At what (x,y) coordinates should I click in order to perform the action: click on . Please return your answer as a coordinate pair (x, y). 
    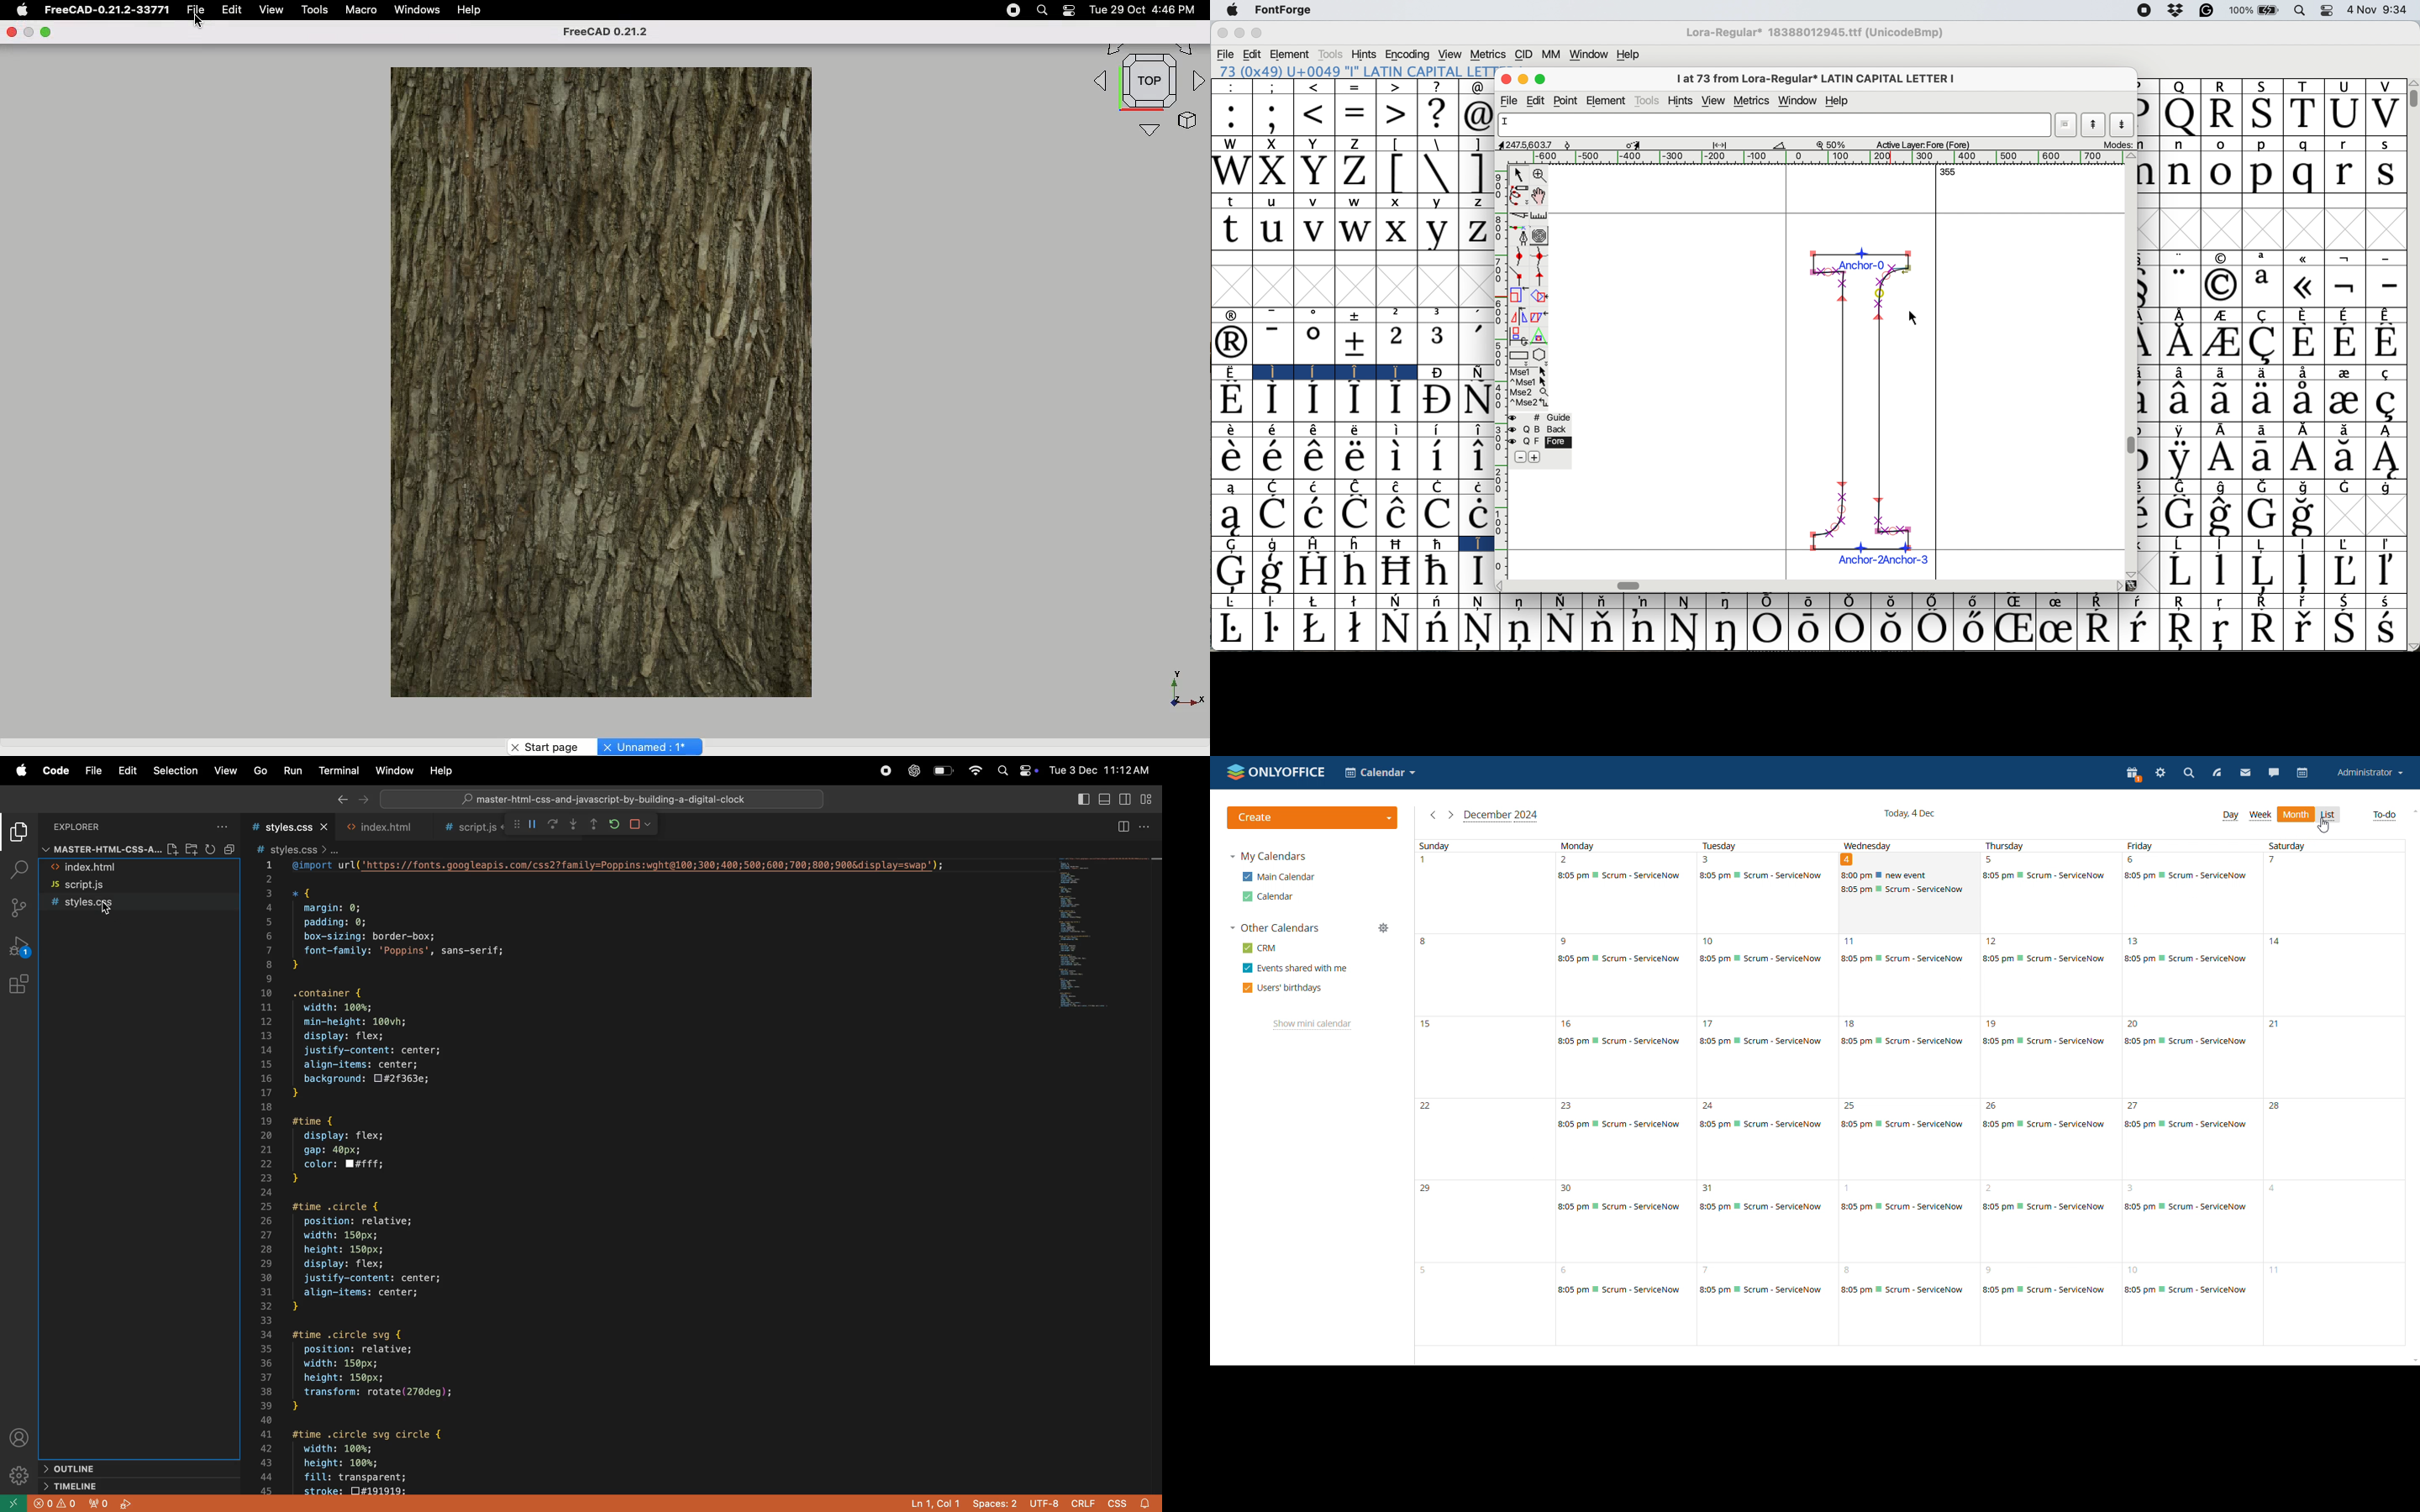
    Looking at the image, I should click on (1719, 143).